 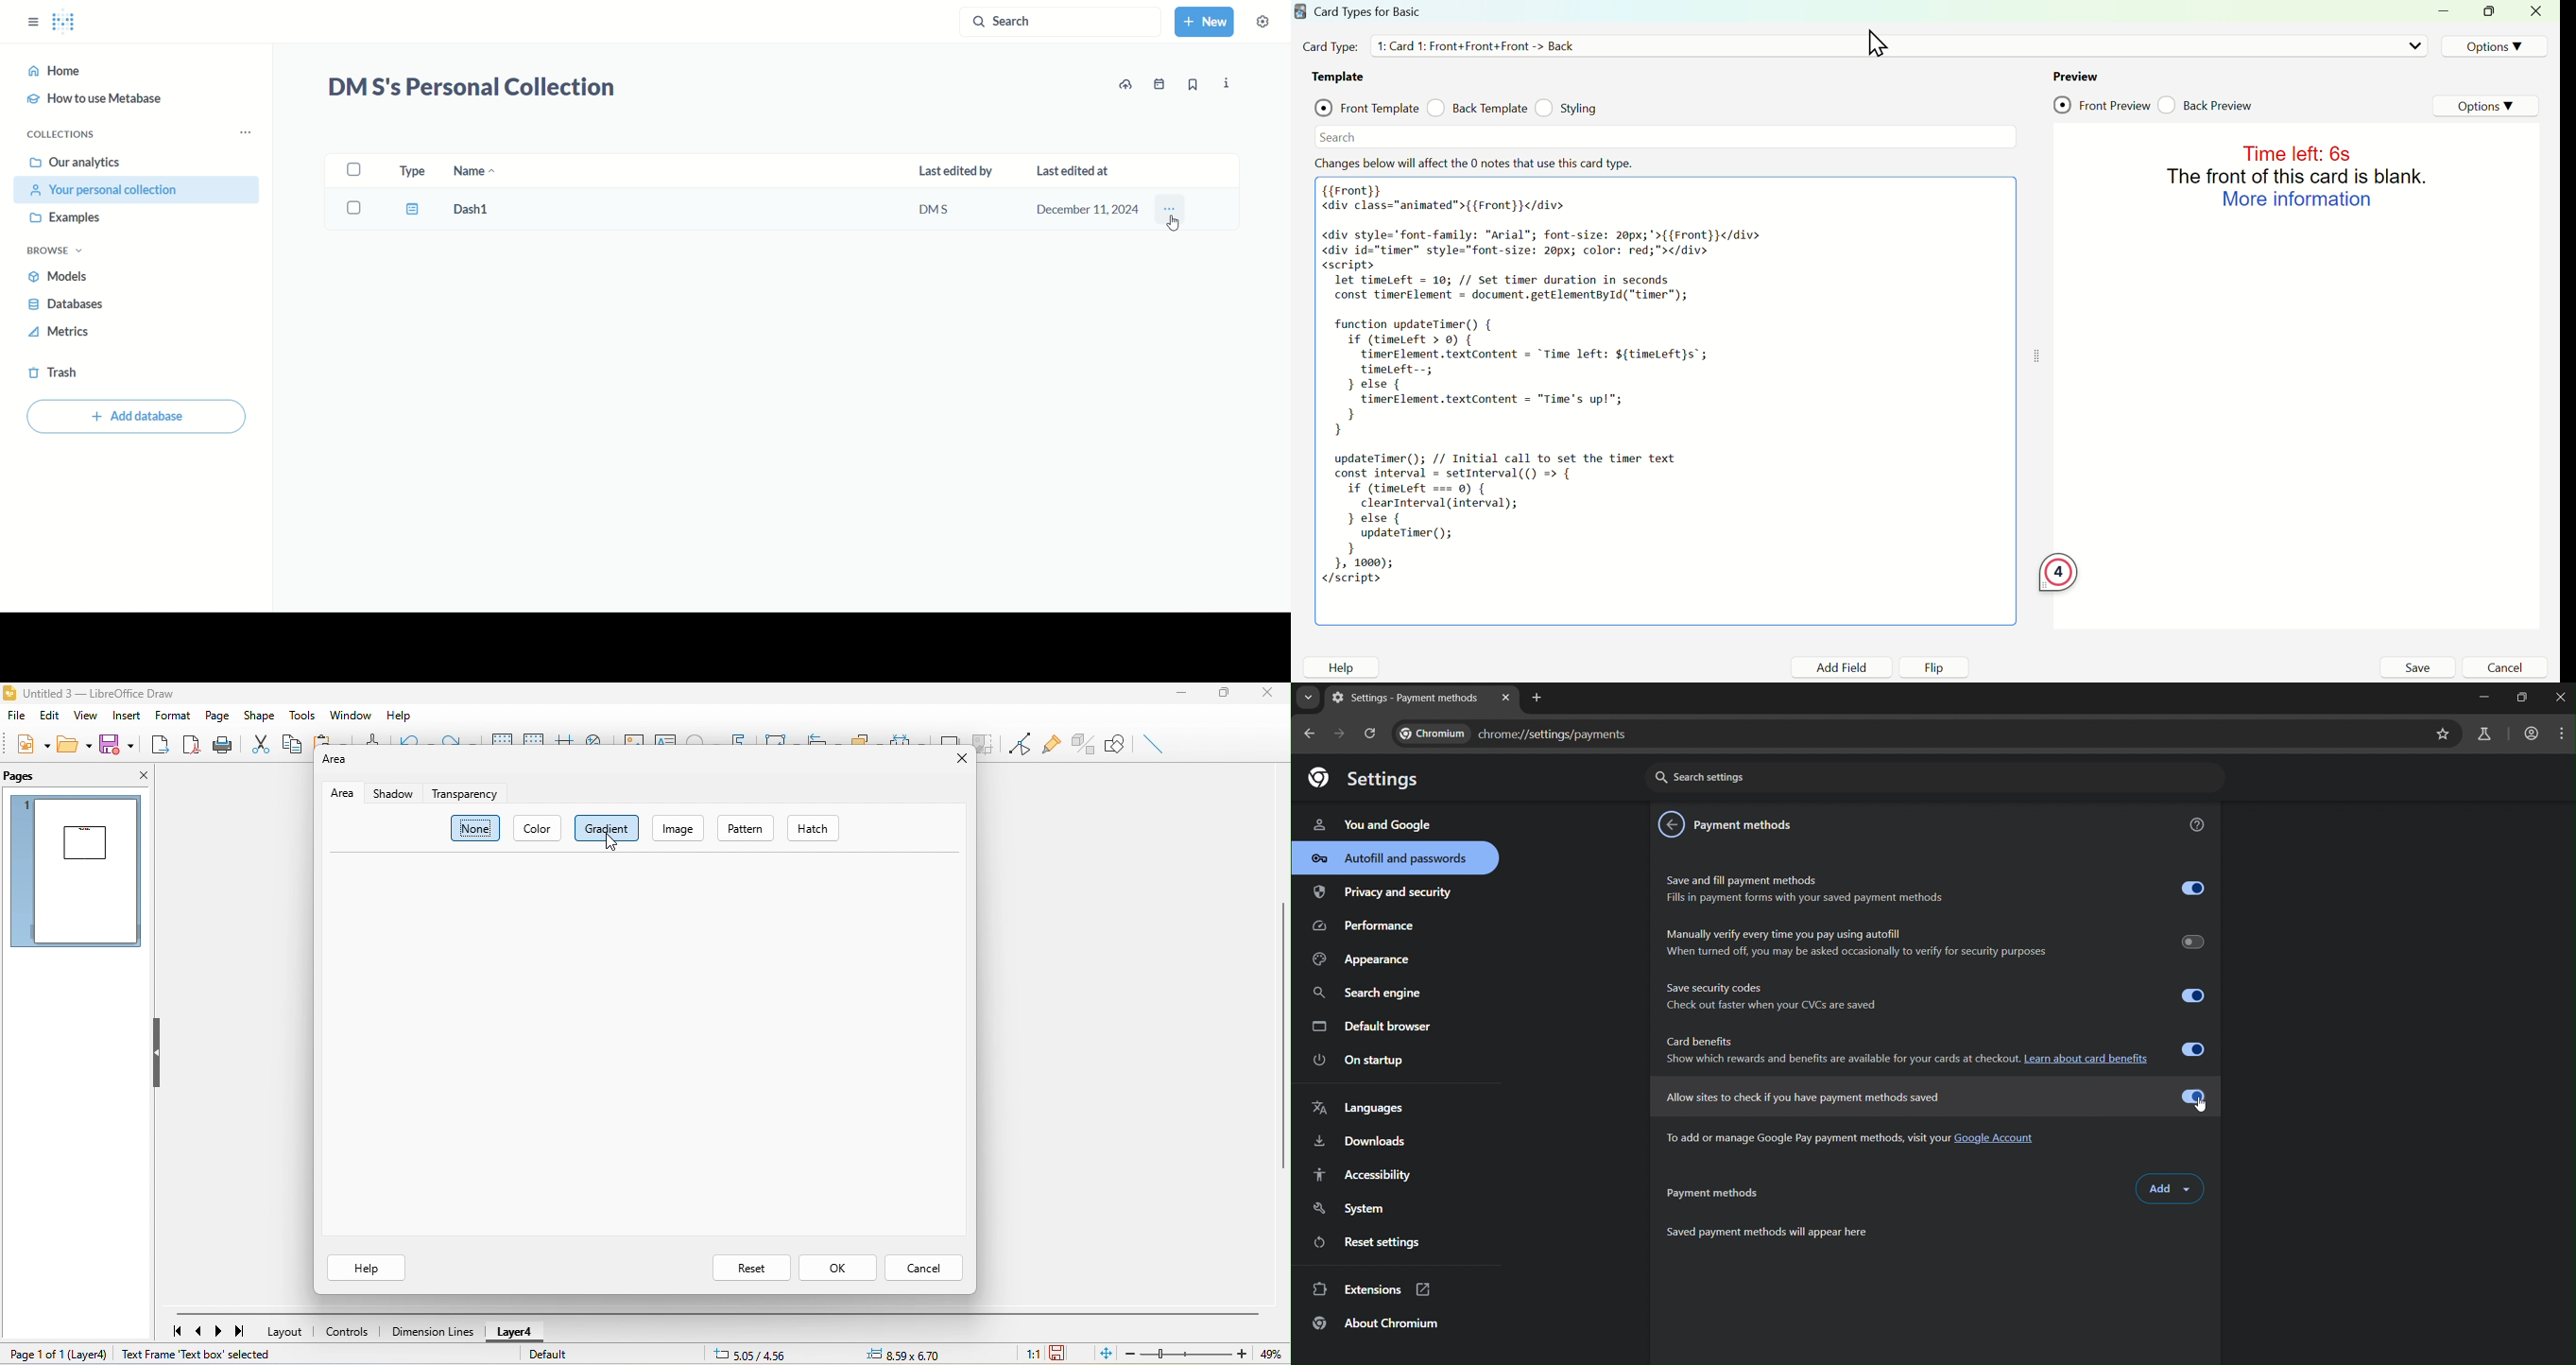 I want to click on save, so click(x=2417, y=667).